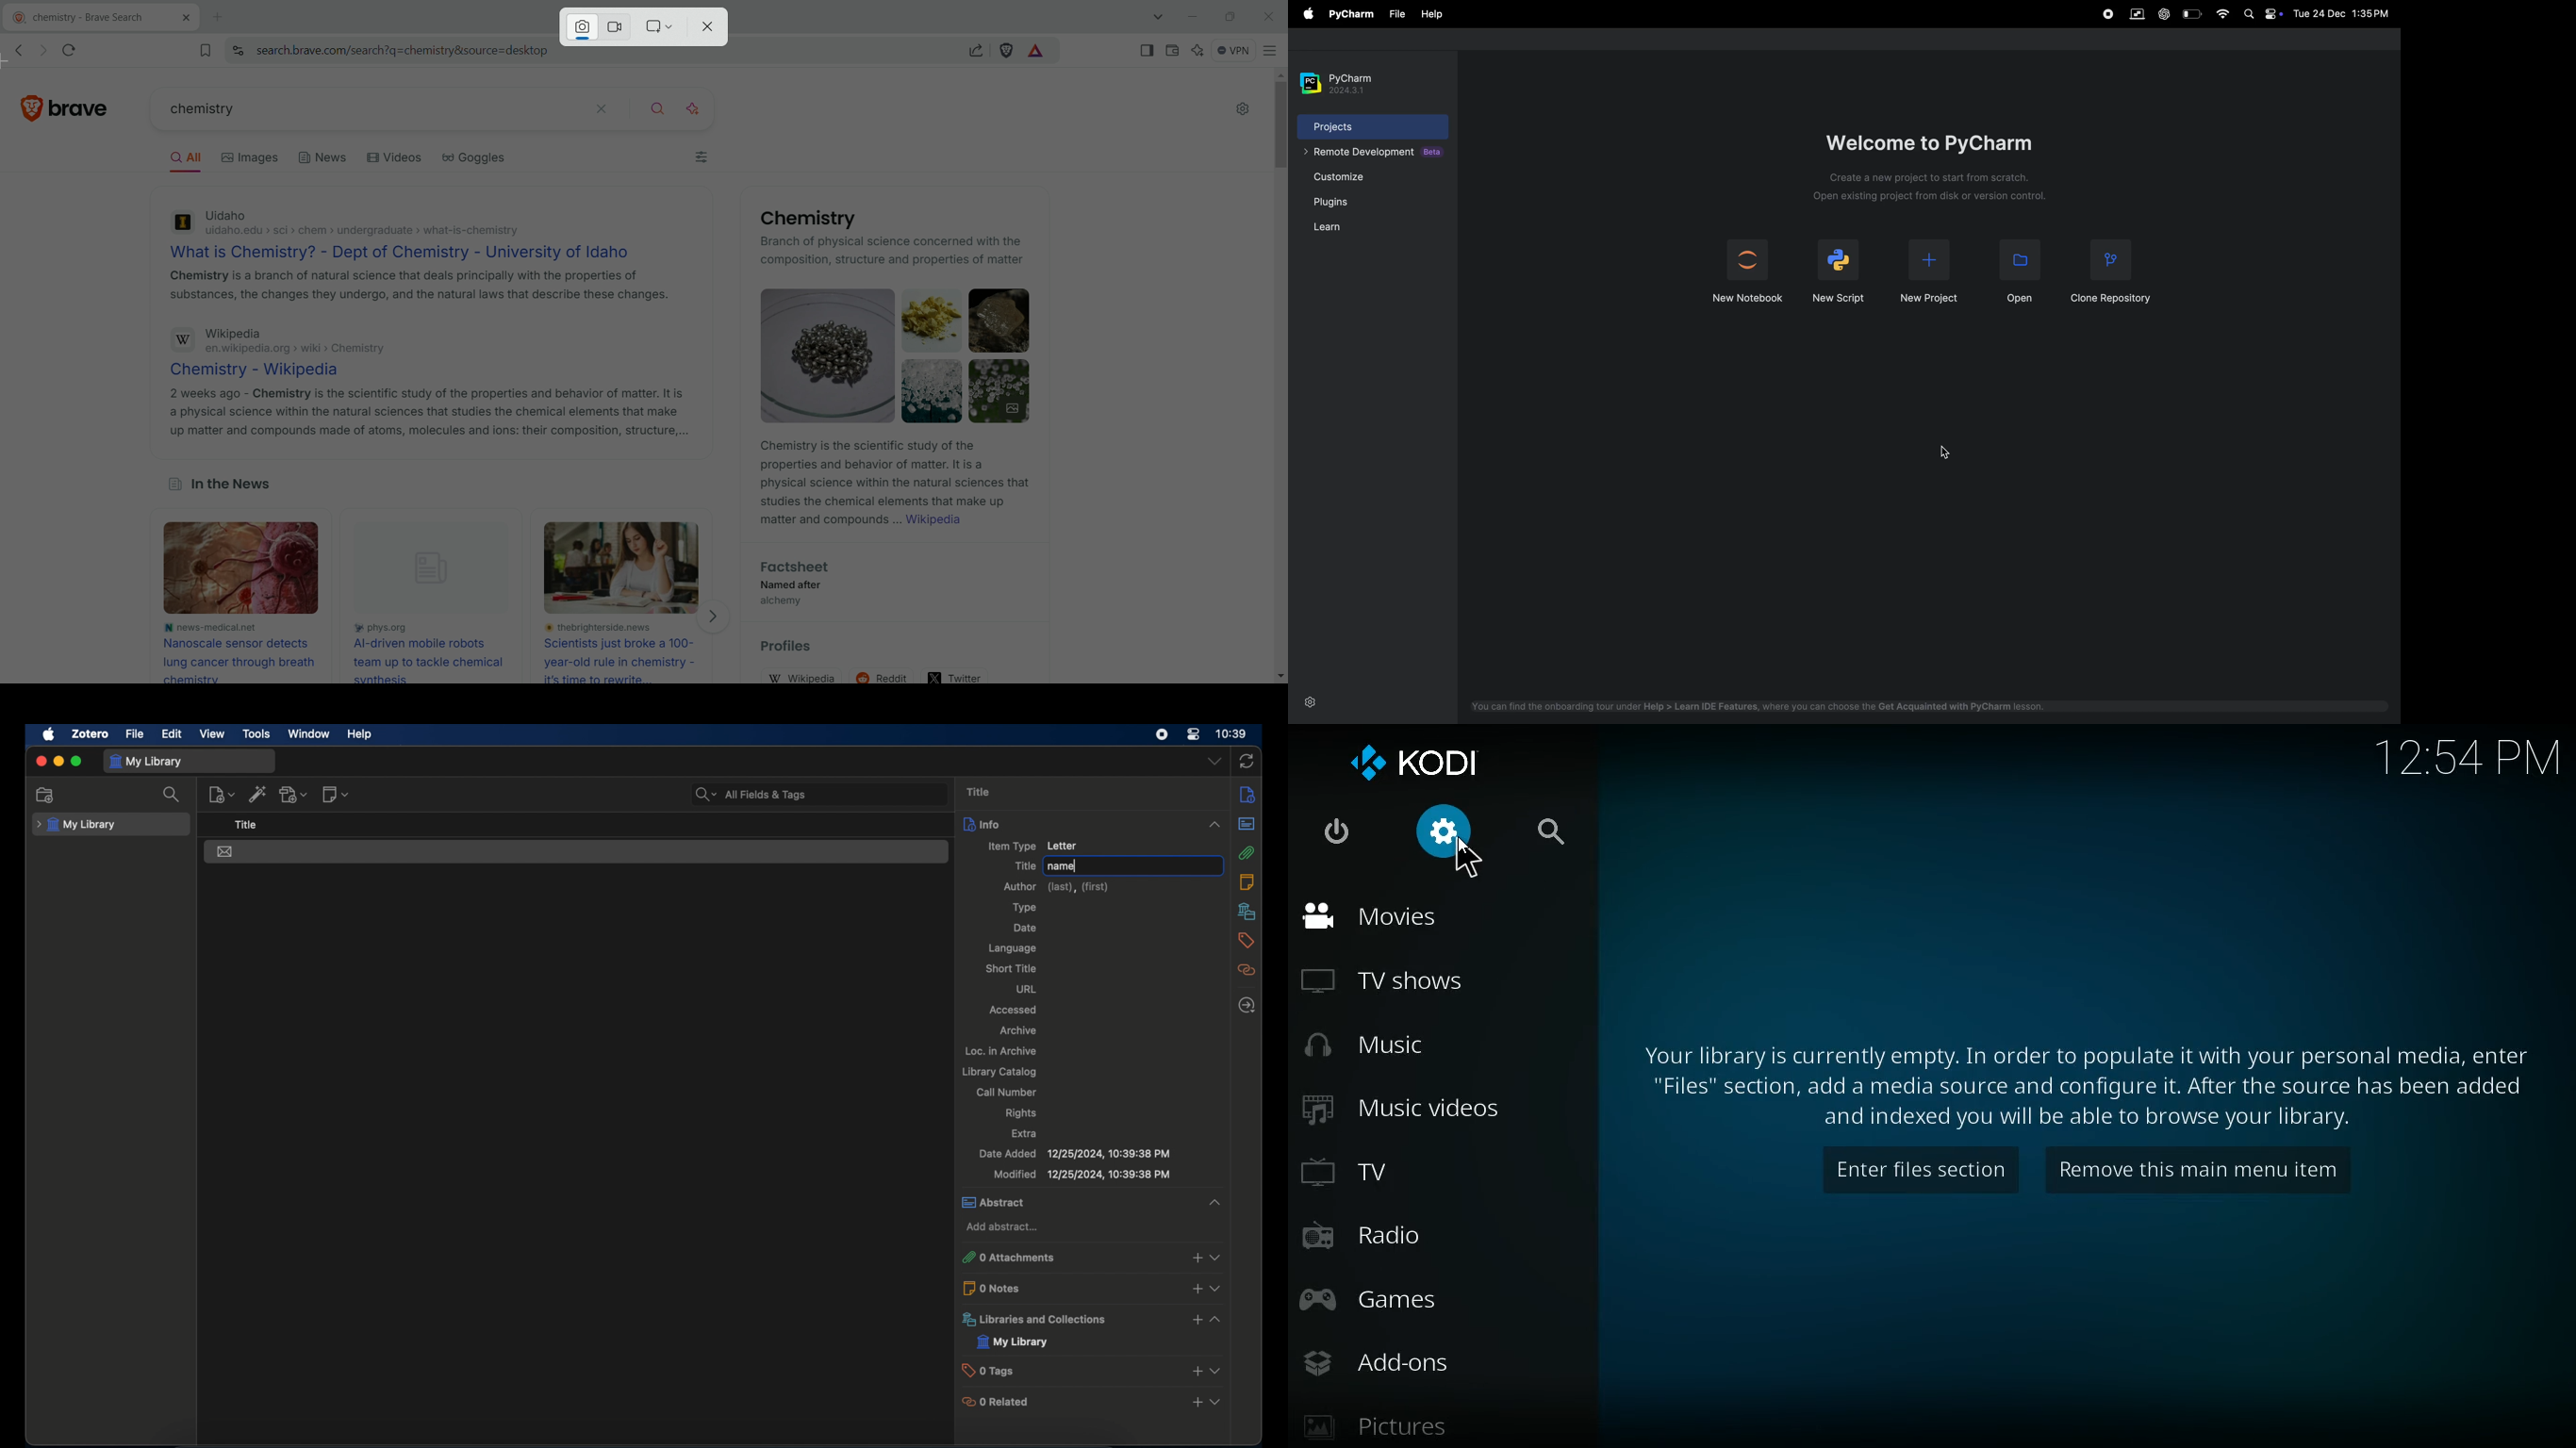 The image size is (2576, 1456). I want to click on settings, so click(1442, 830).